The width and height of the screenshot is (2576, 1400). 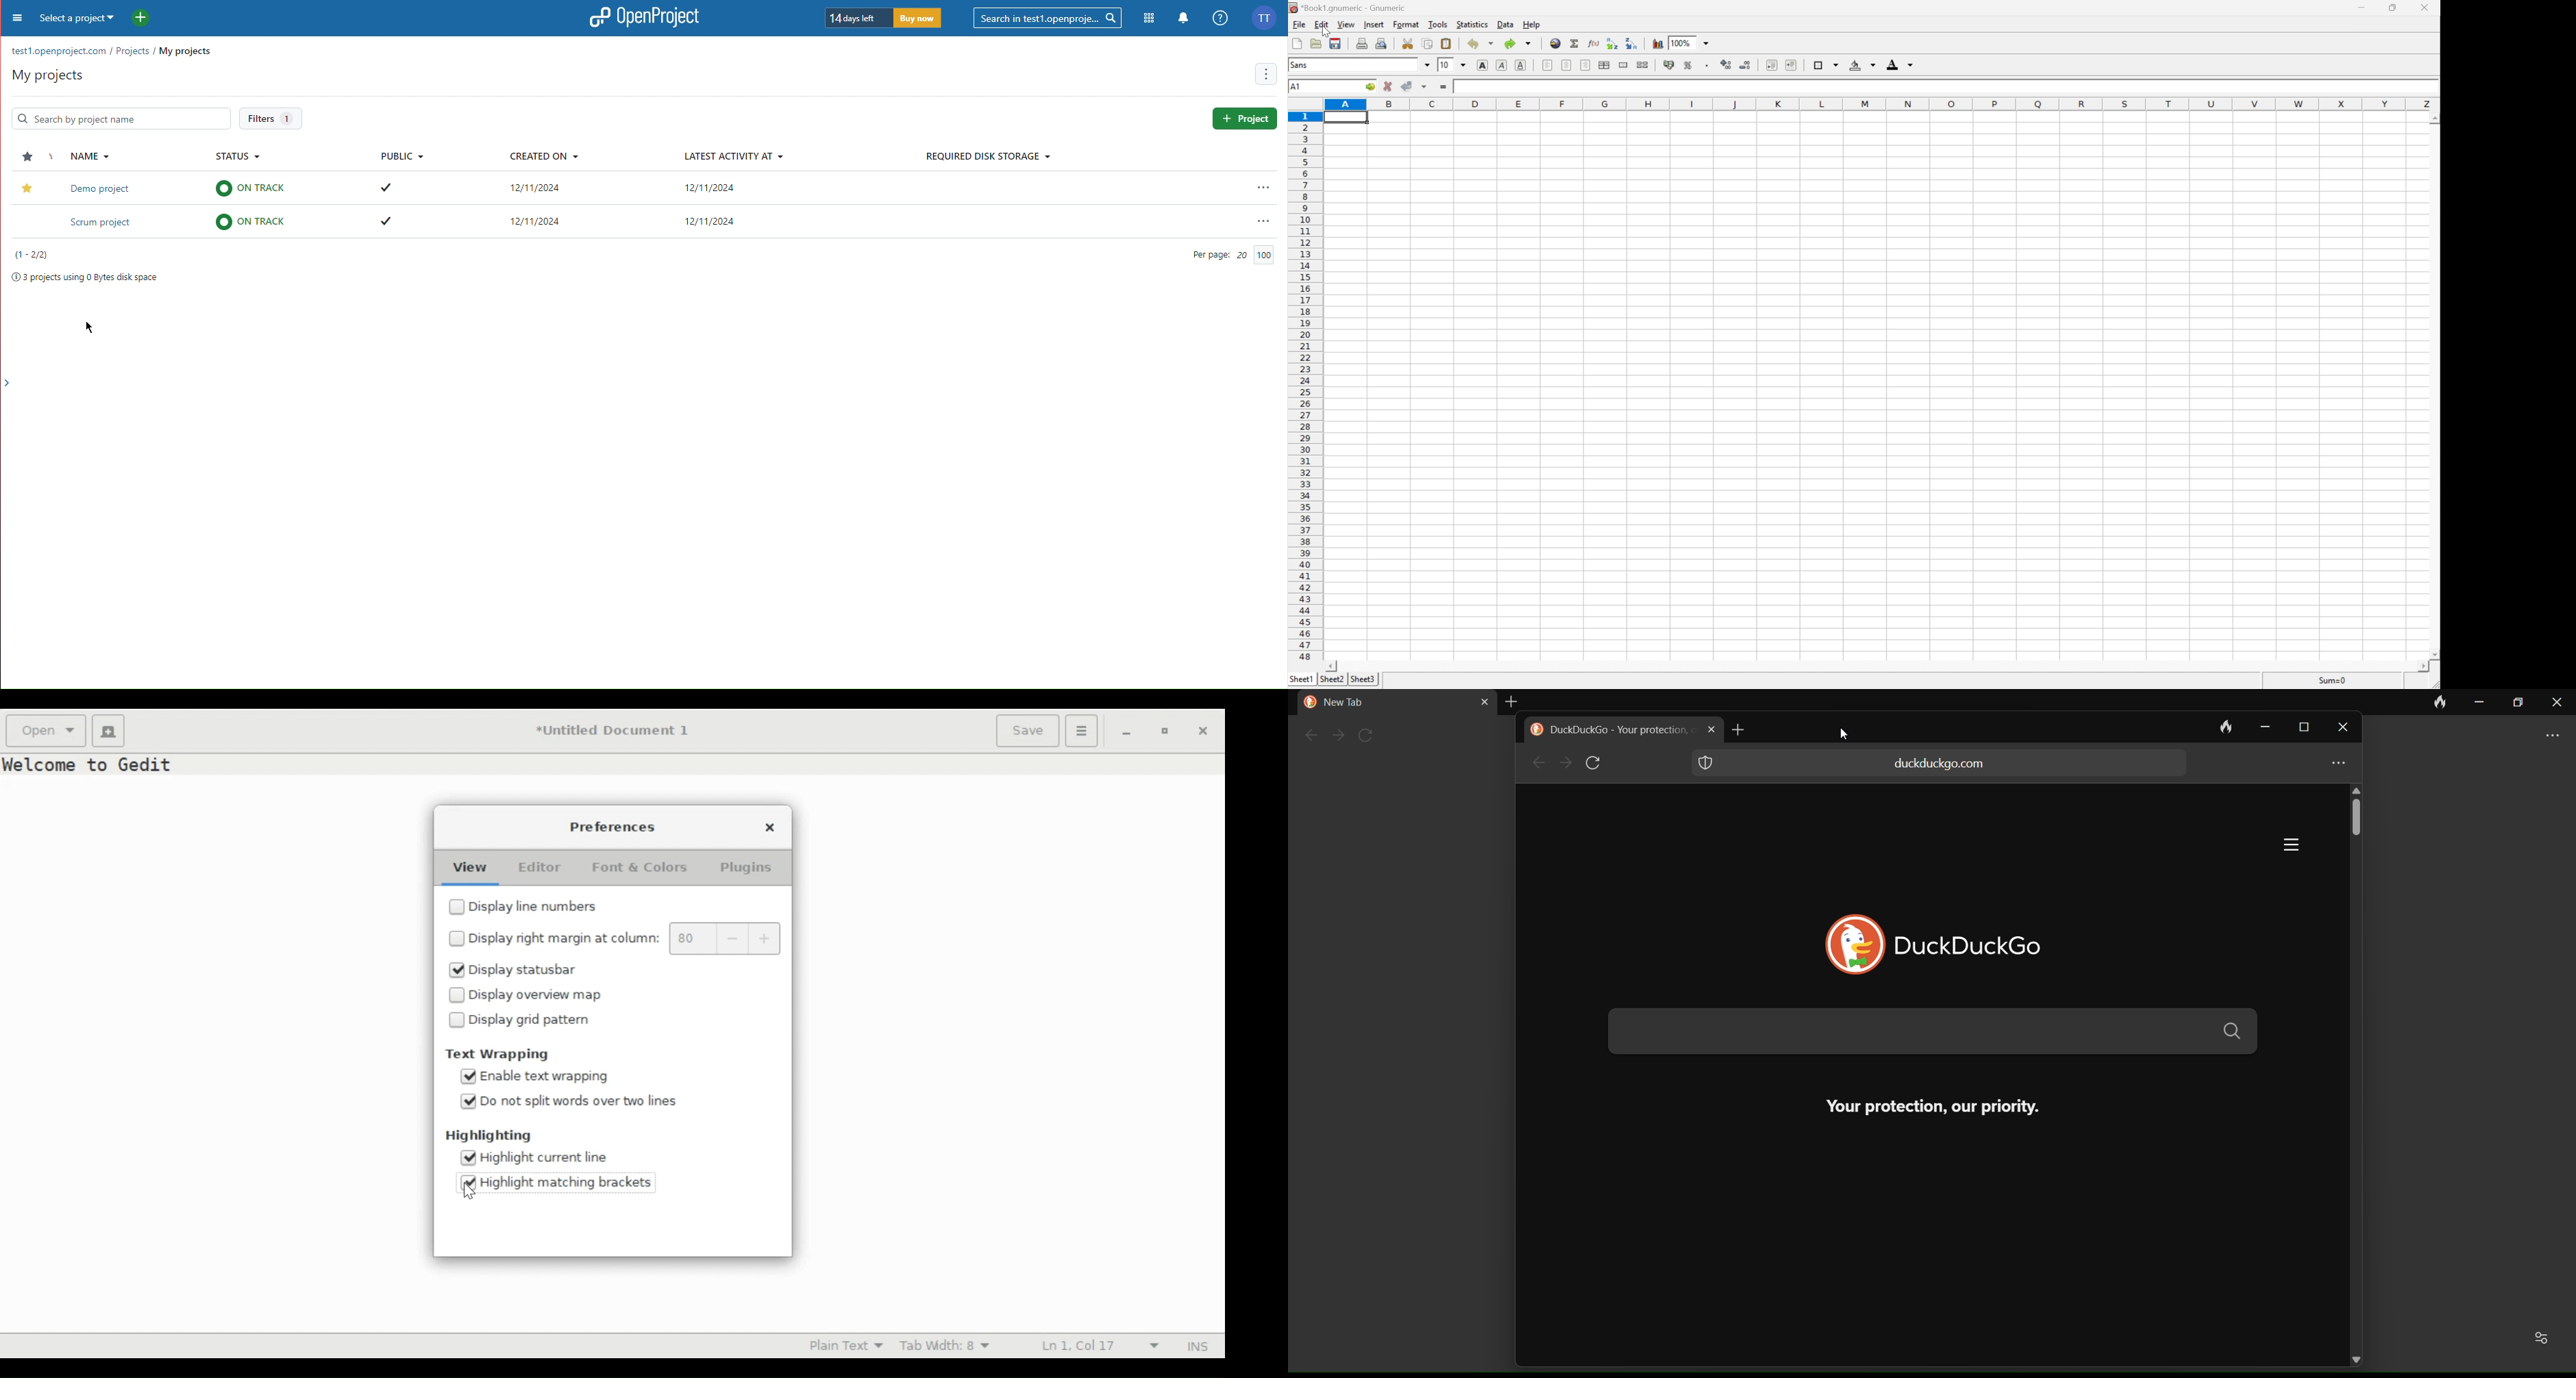 I want to click on tools, so click(x=1437, y=25).